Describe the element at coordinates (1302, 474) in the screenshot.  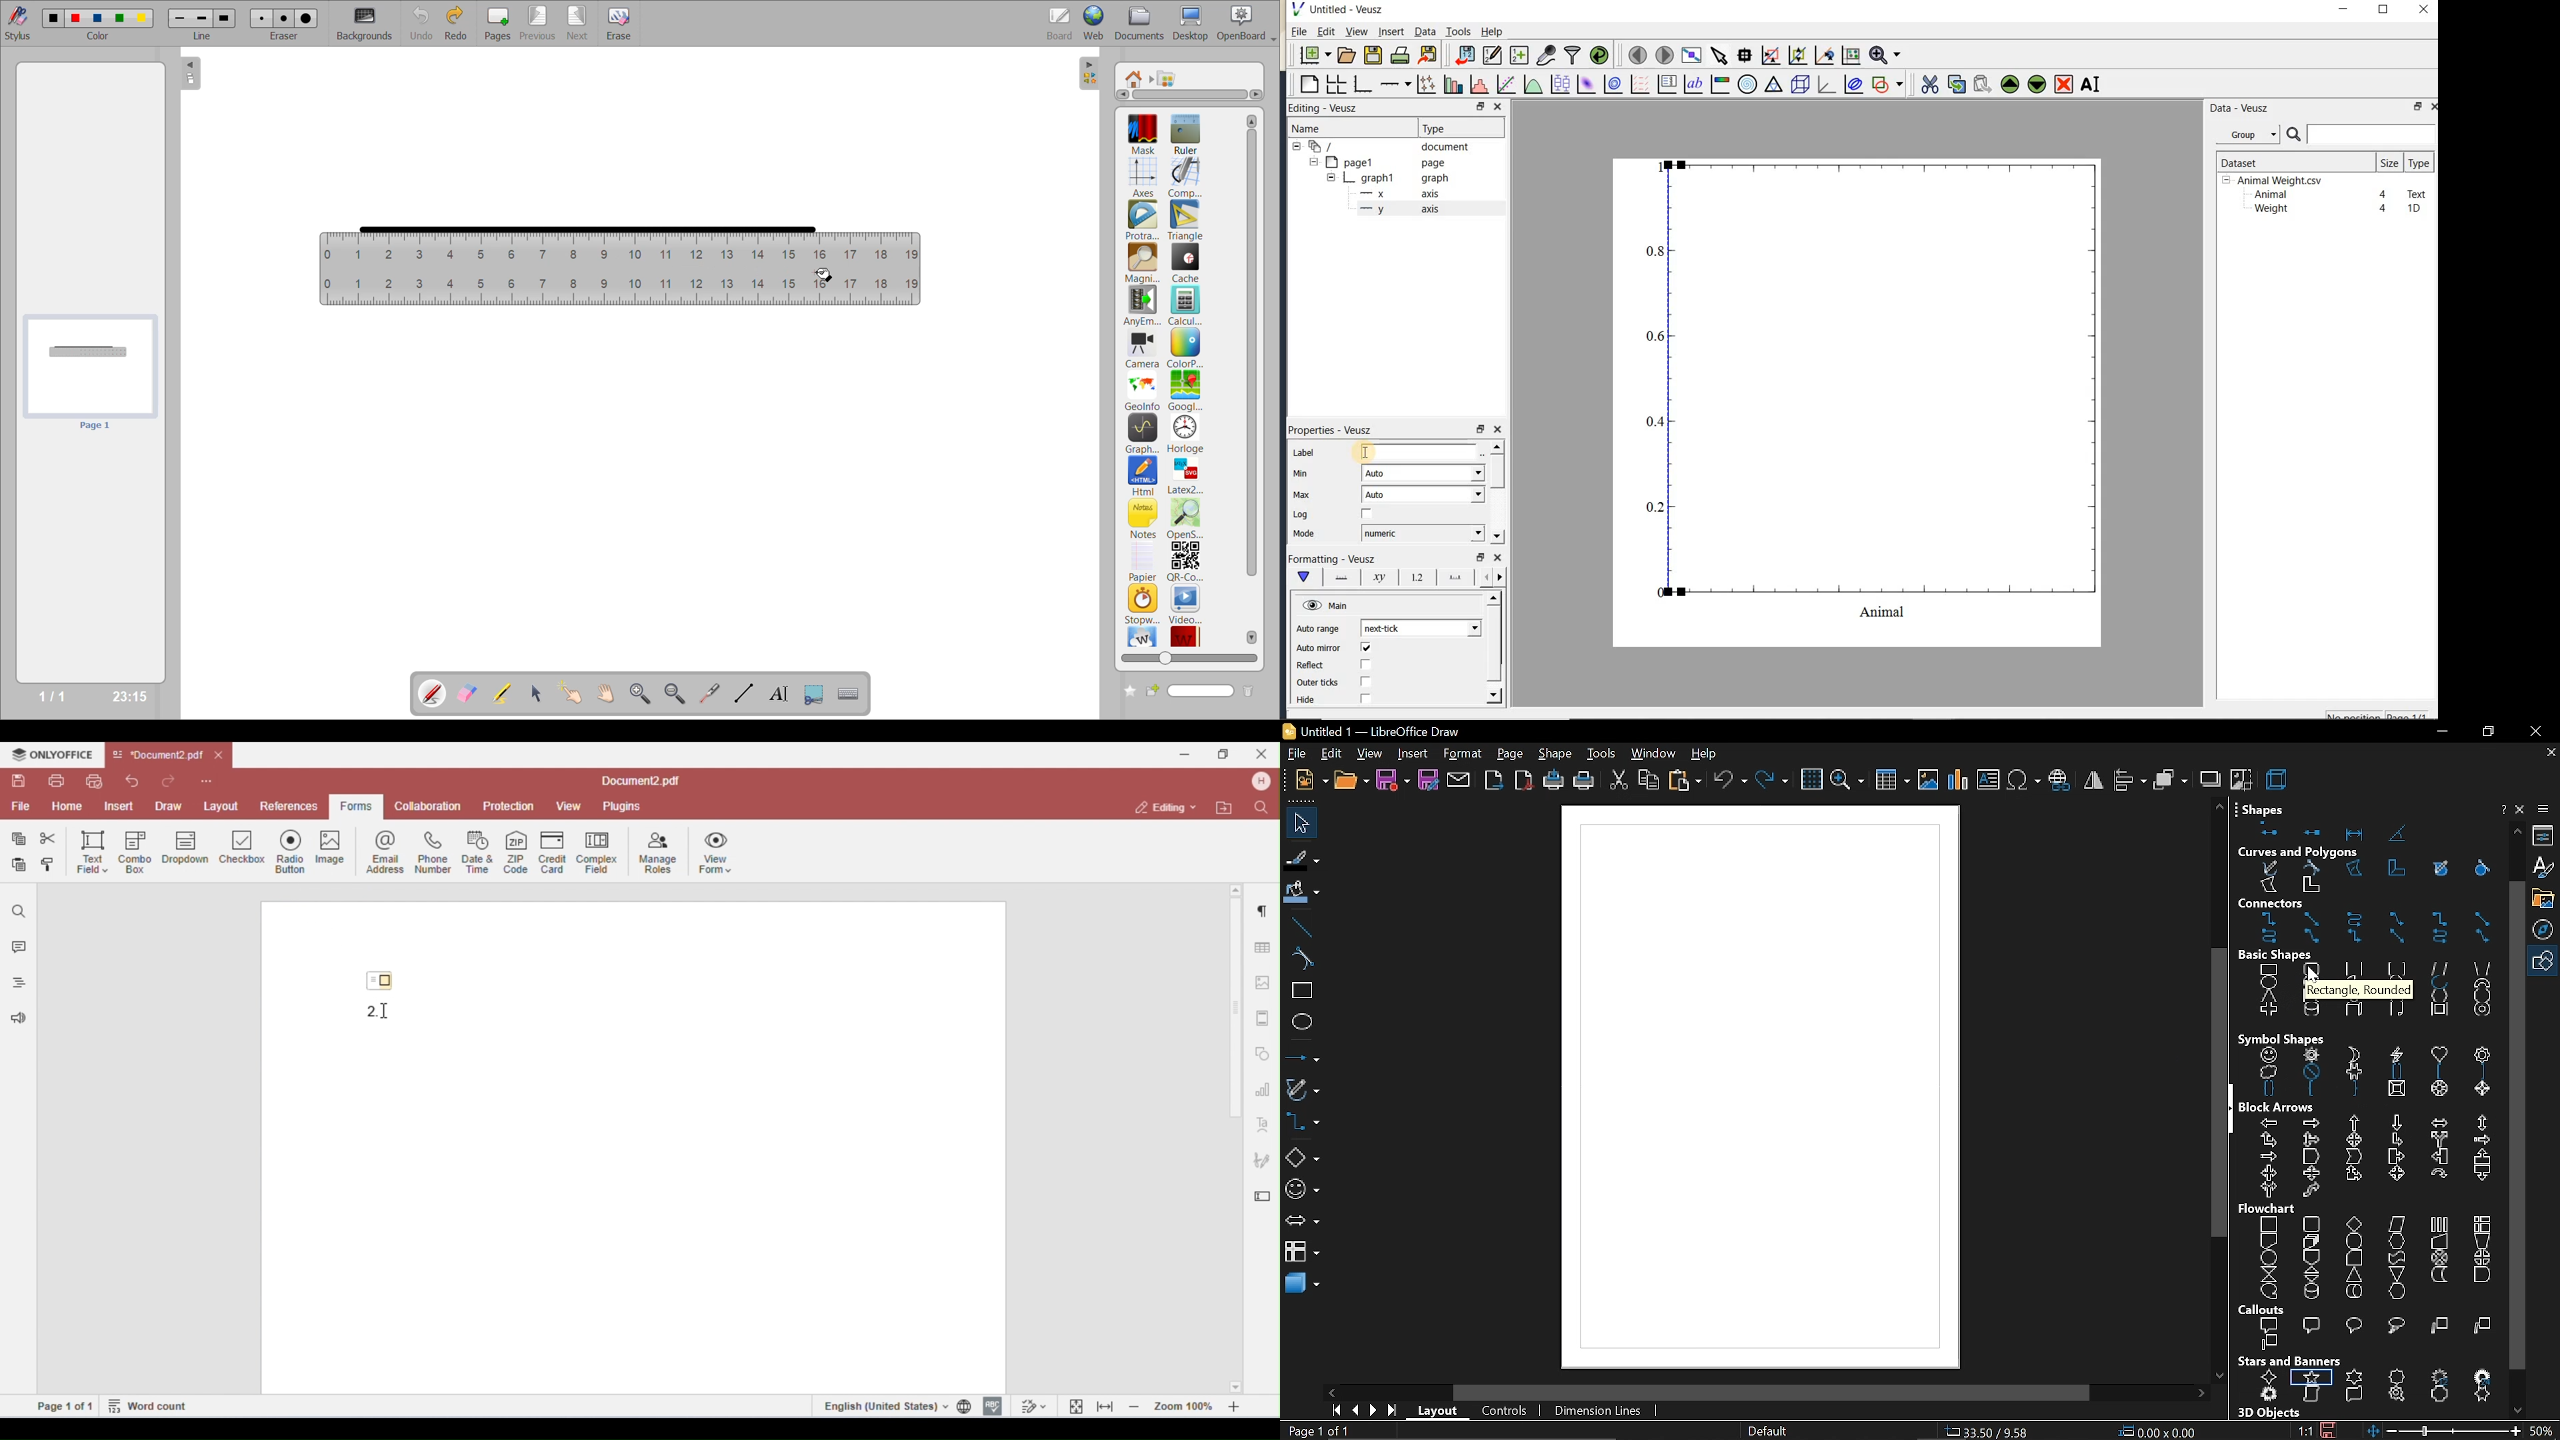
I see `Min` at that location.